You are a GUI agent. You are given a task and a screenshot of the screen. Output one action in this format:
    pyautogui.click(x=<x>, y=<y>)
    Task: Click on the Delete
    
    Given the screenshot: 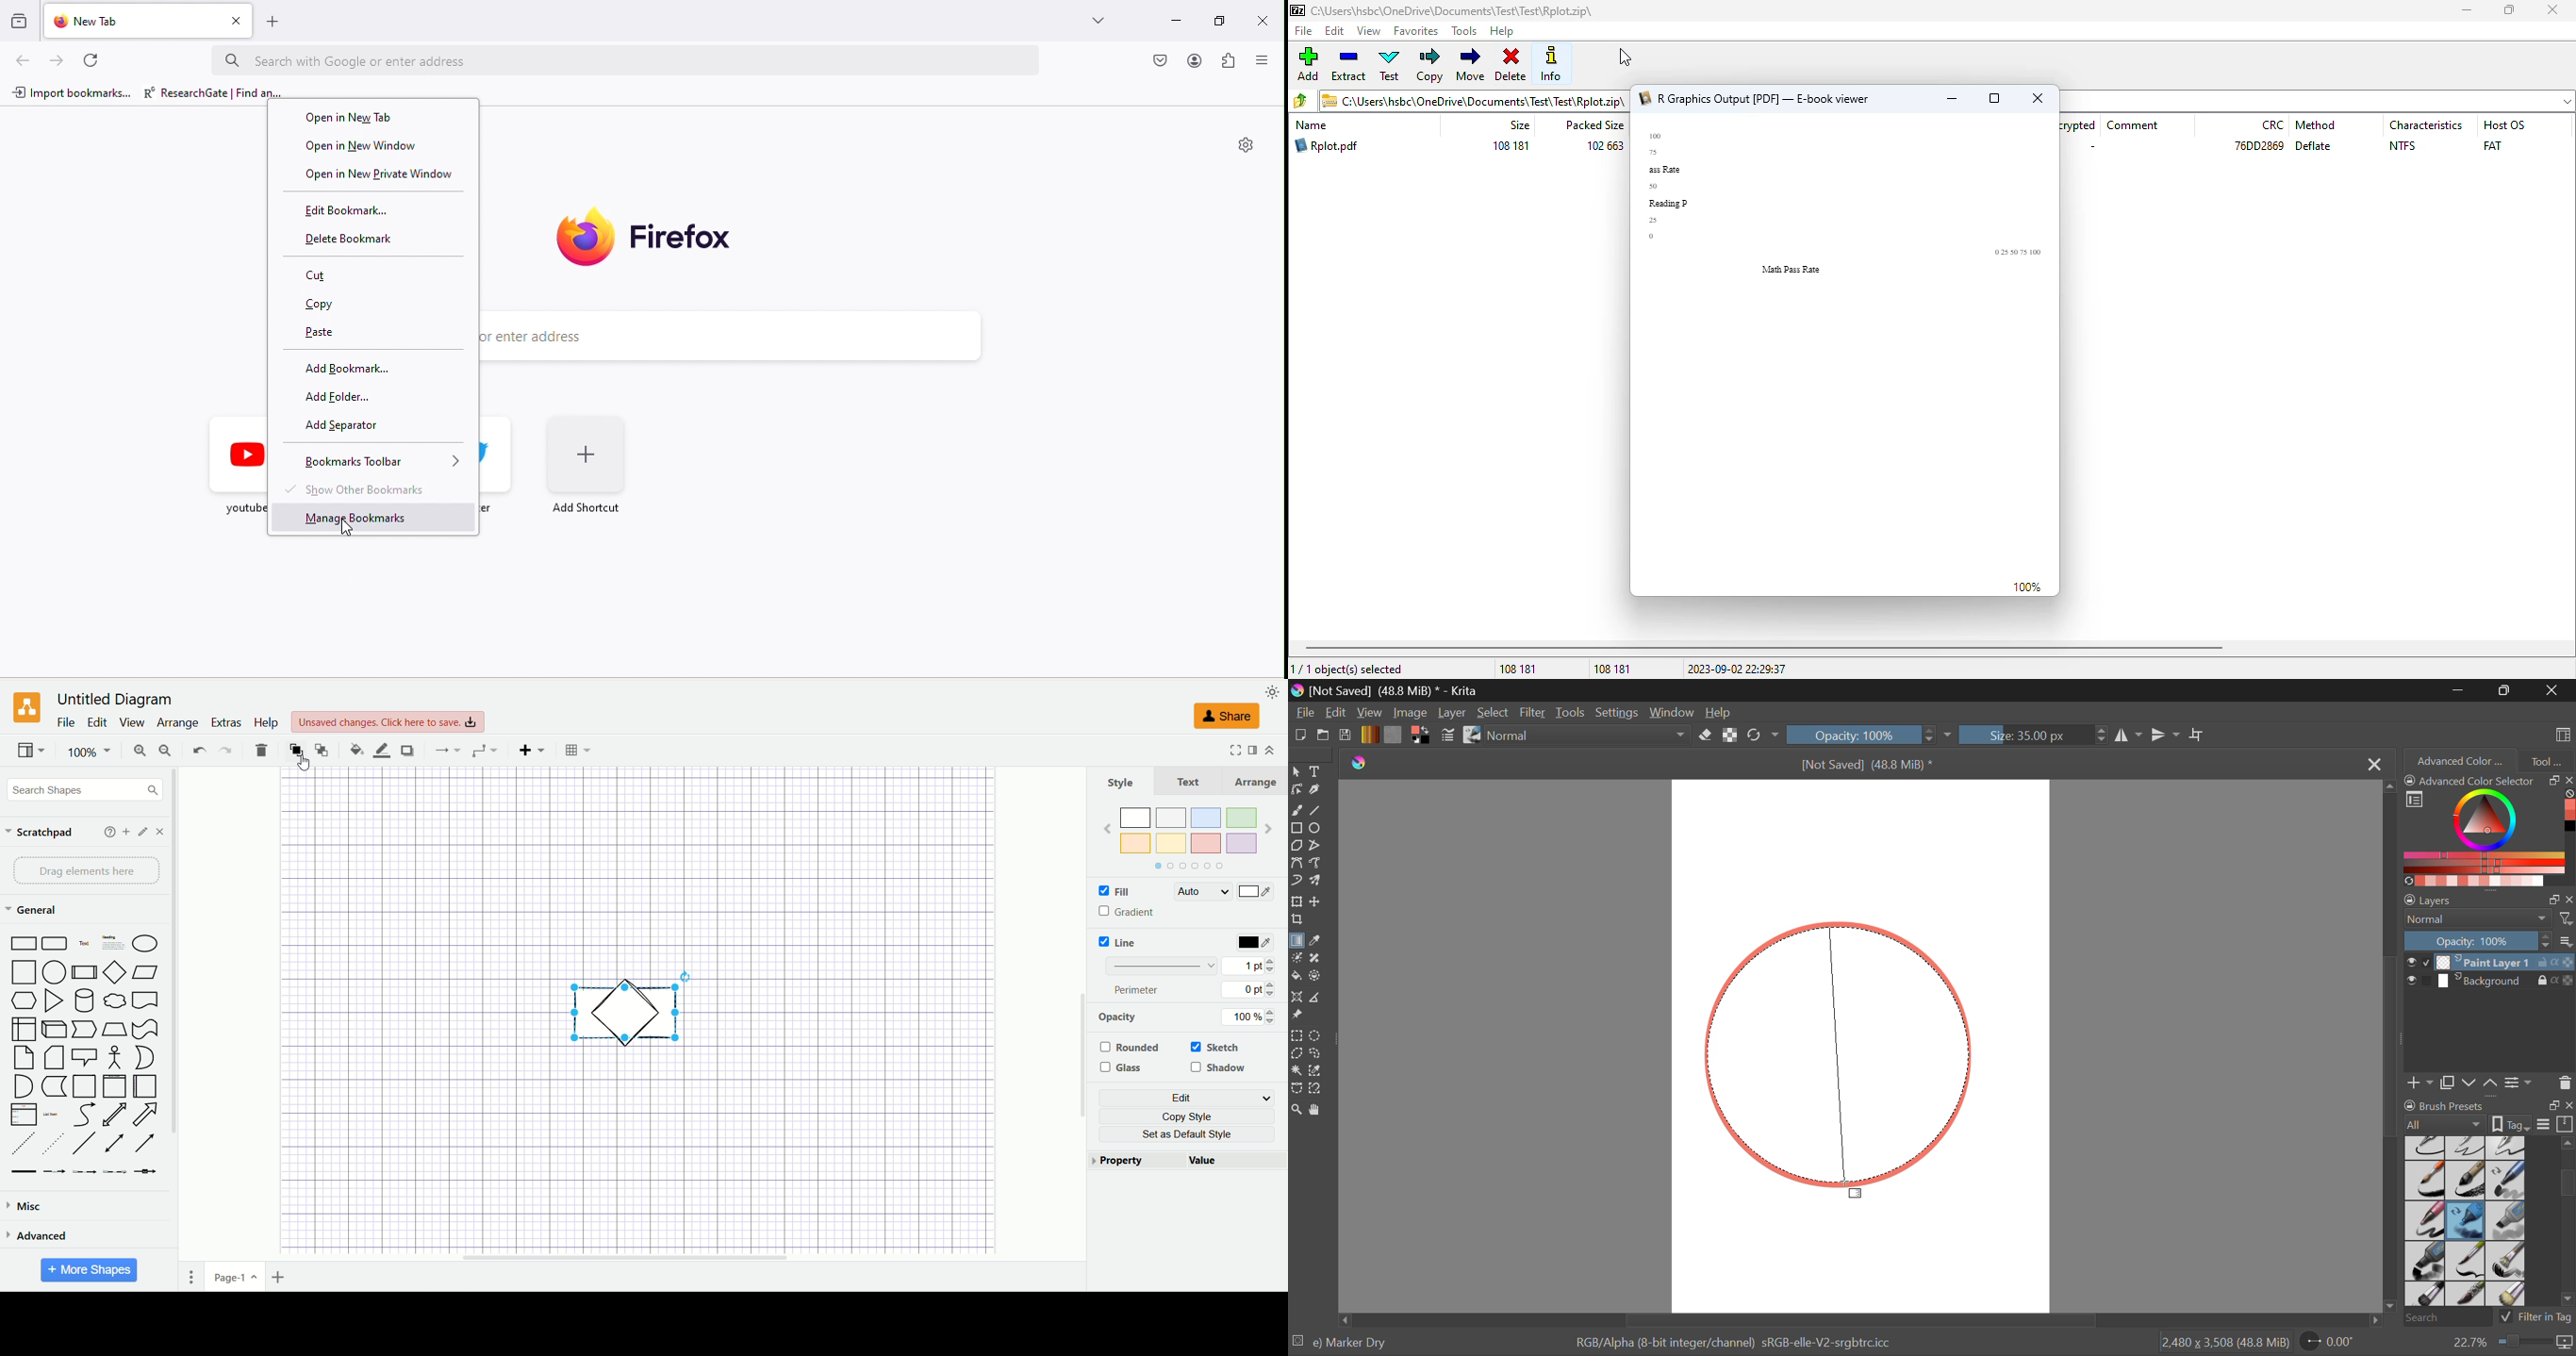 What is the action you would take?
    pyautogui.click(x=2565, y=1083)
    